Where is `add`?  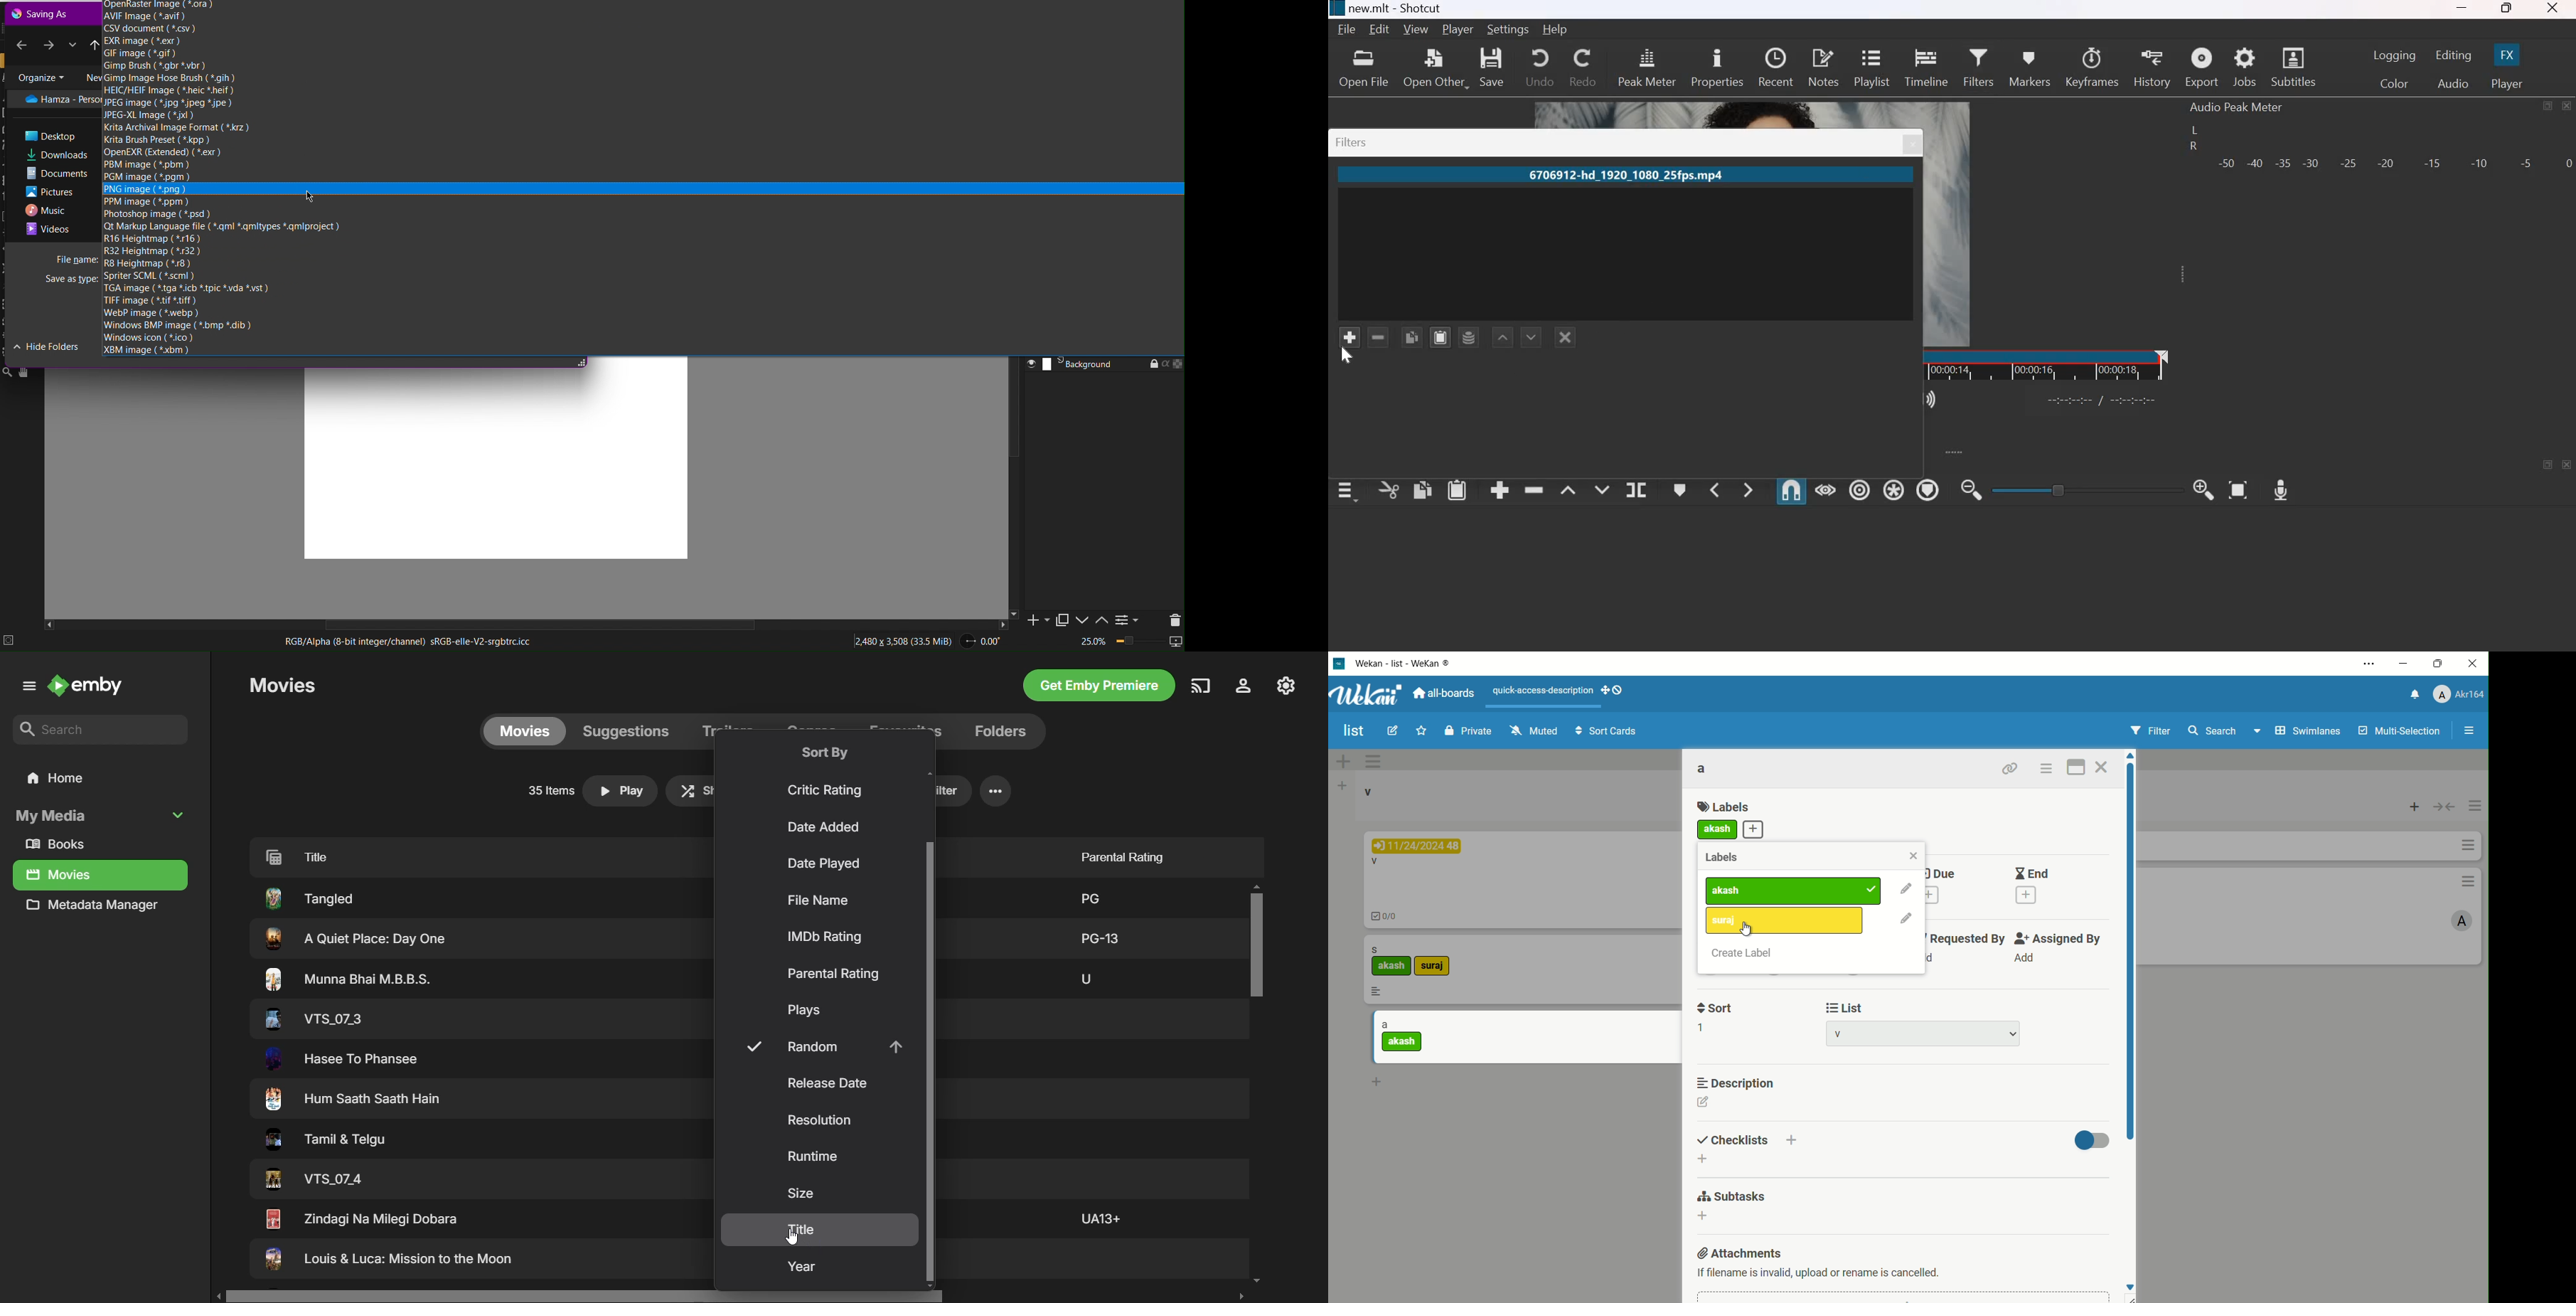 add is located at coordinates (1375, 1079).